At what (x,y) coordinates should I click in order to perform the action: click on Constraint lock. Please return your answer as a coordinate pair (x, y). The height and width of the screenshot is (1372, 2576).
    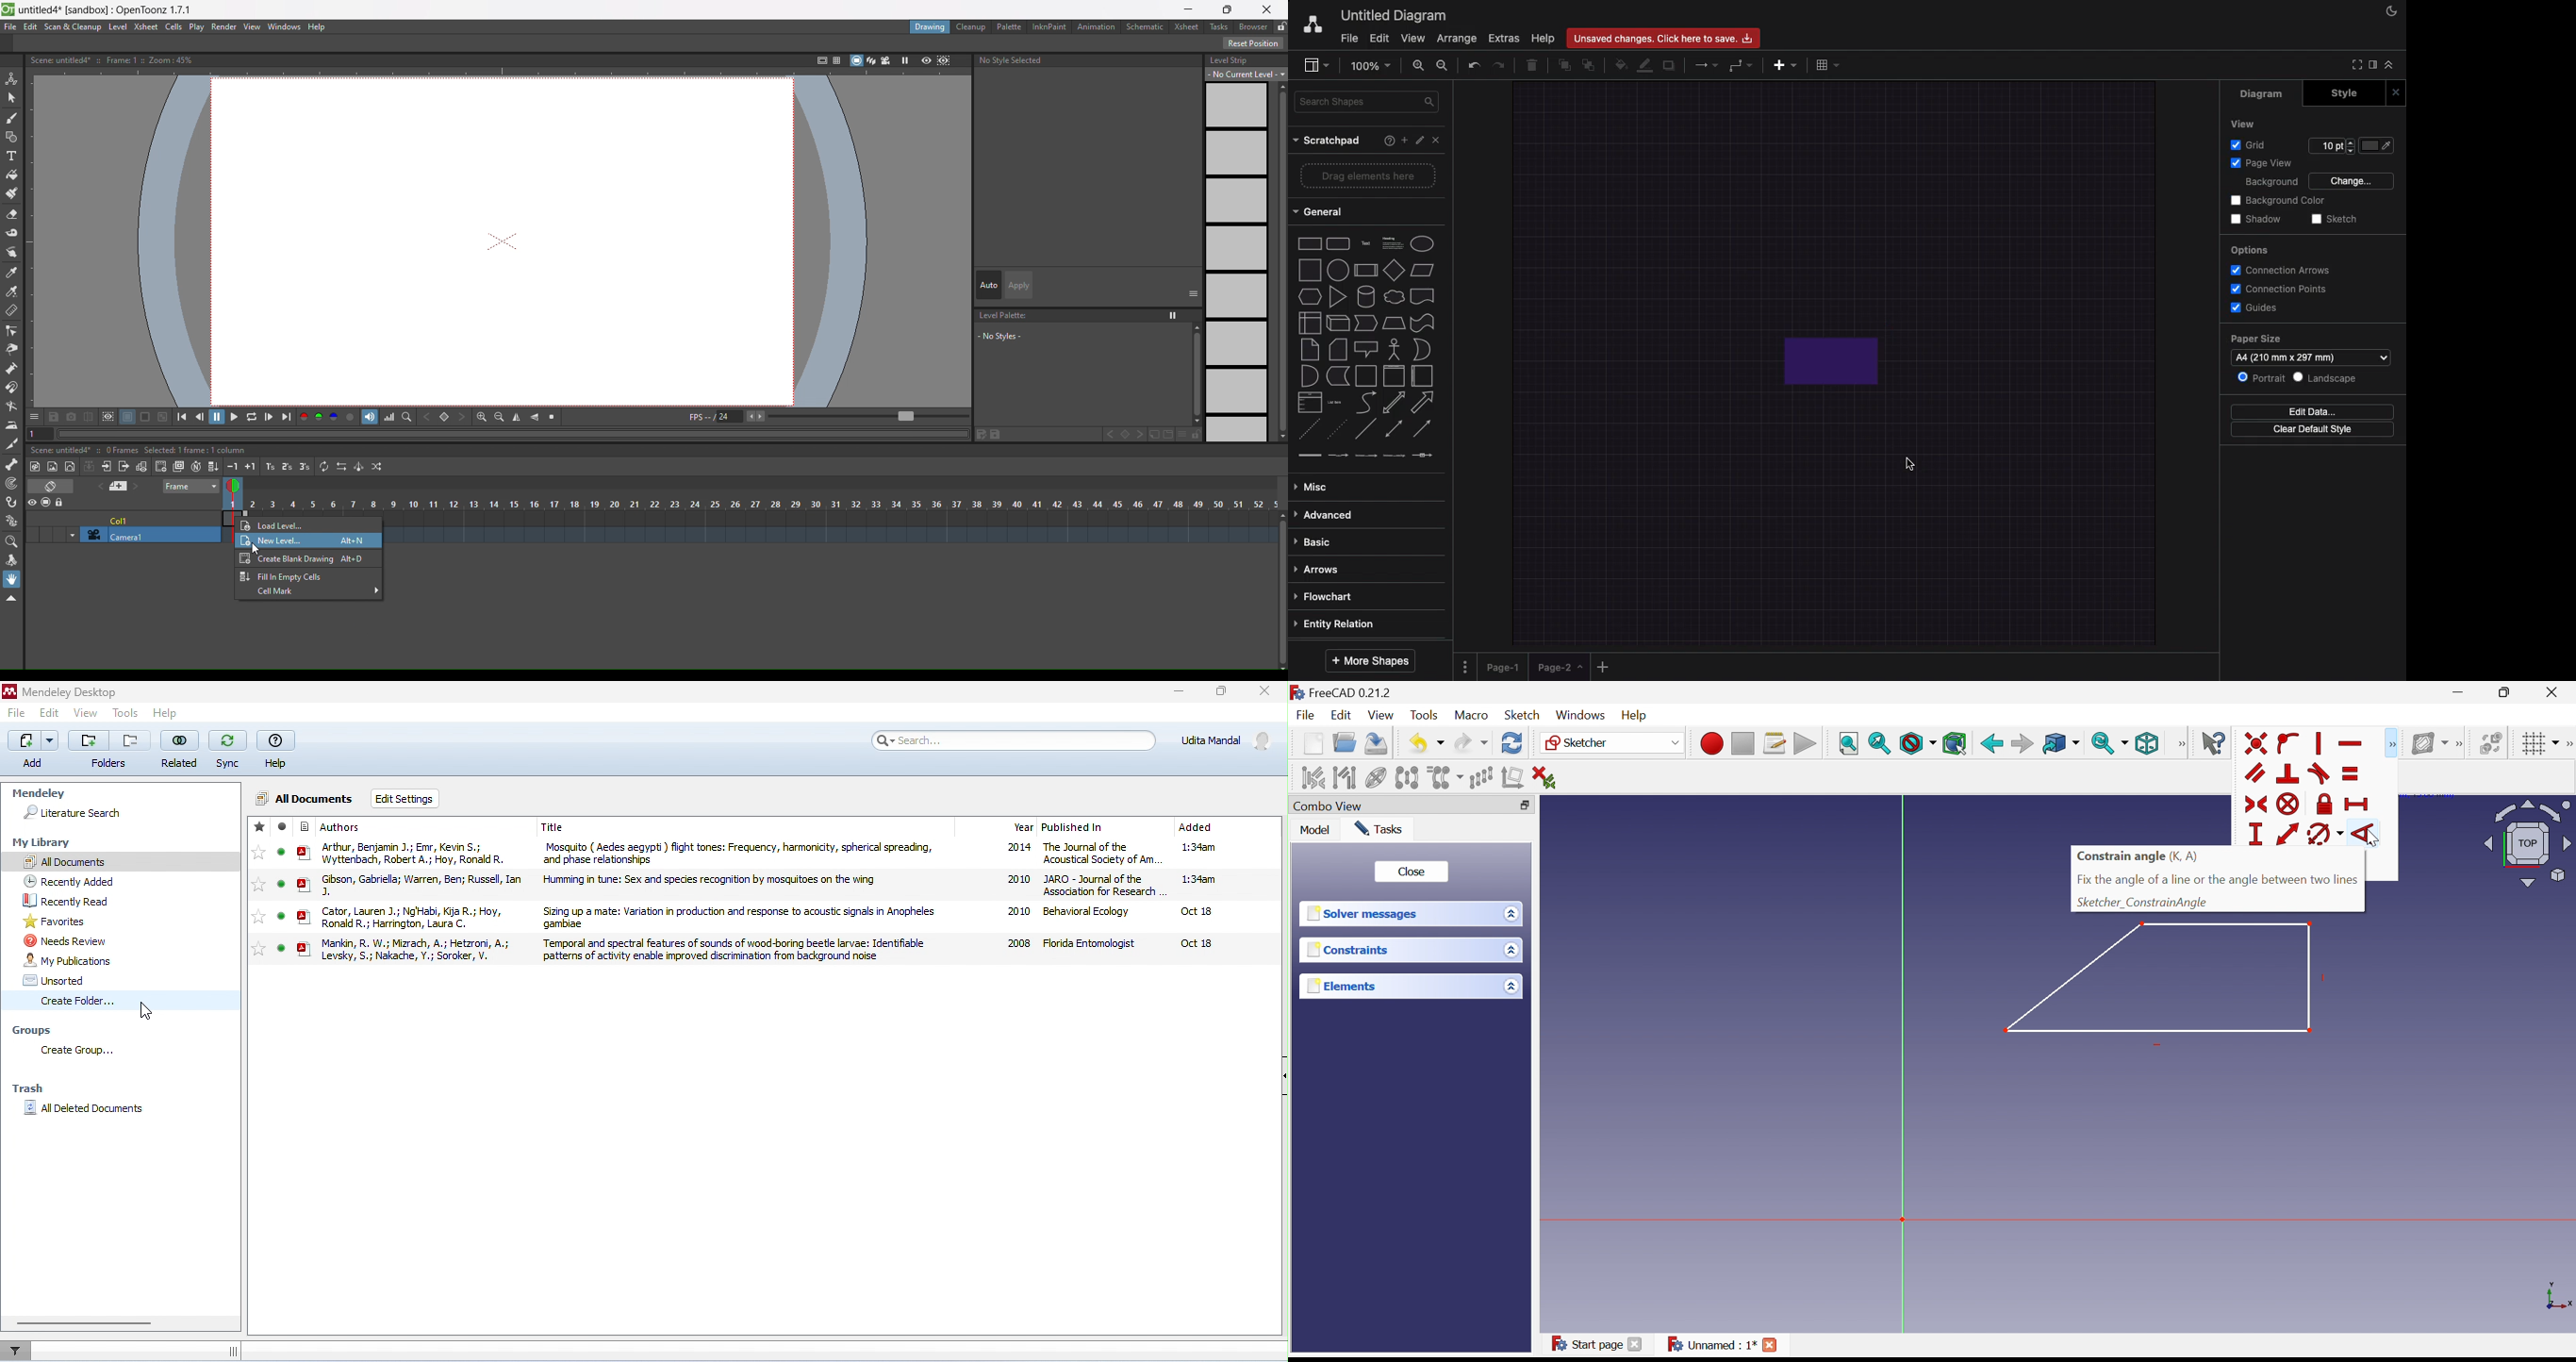
    Looking at the image, I should click on (2324, 804).